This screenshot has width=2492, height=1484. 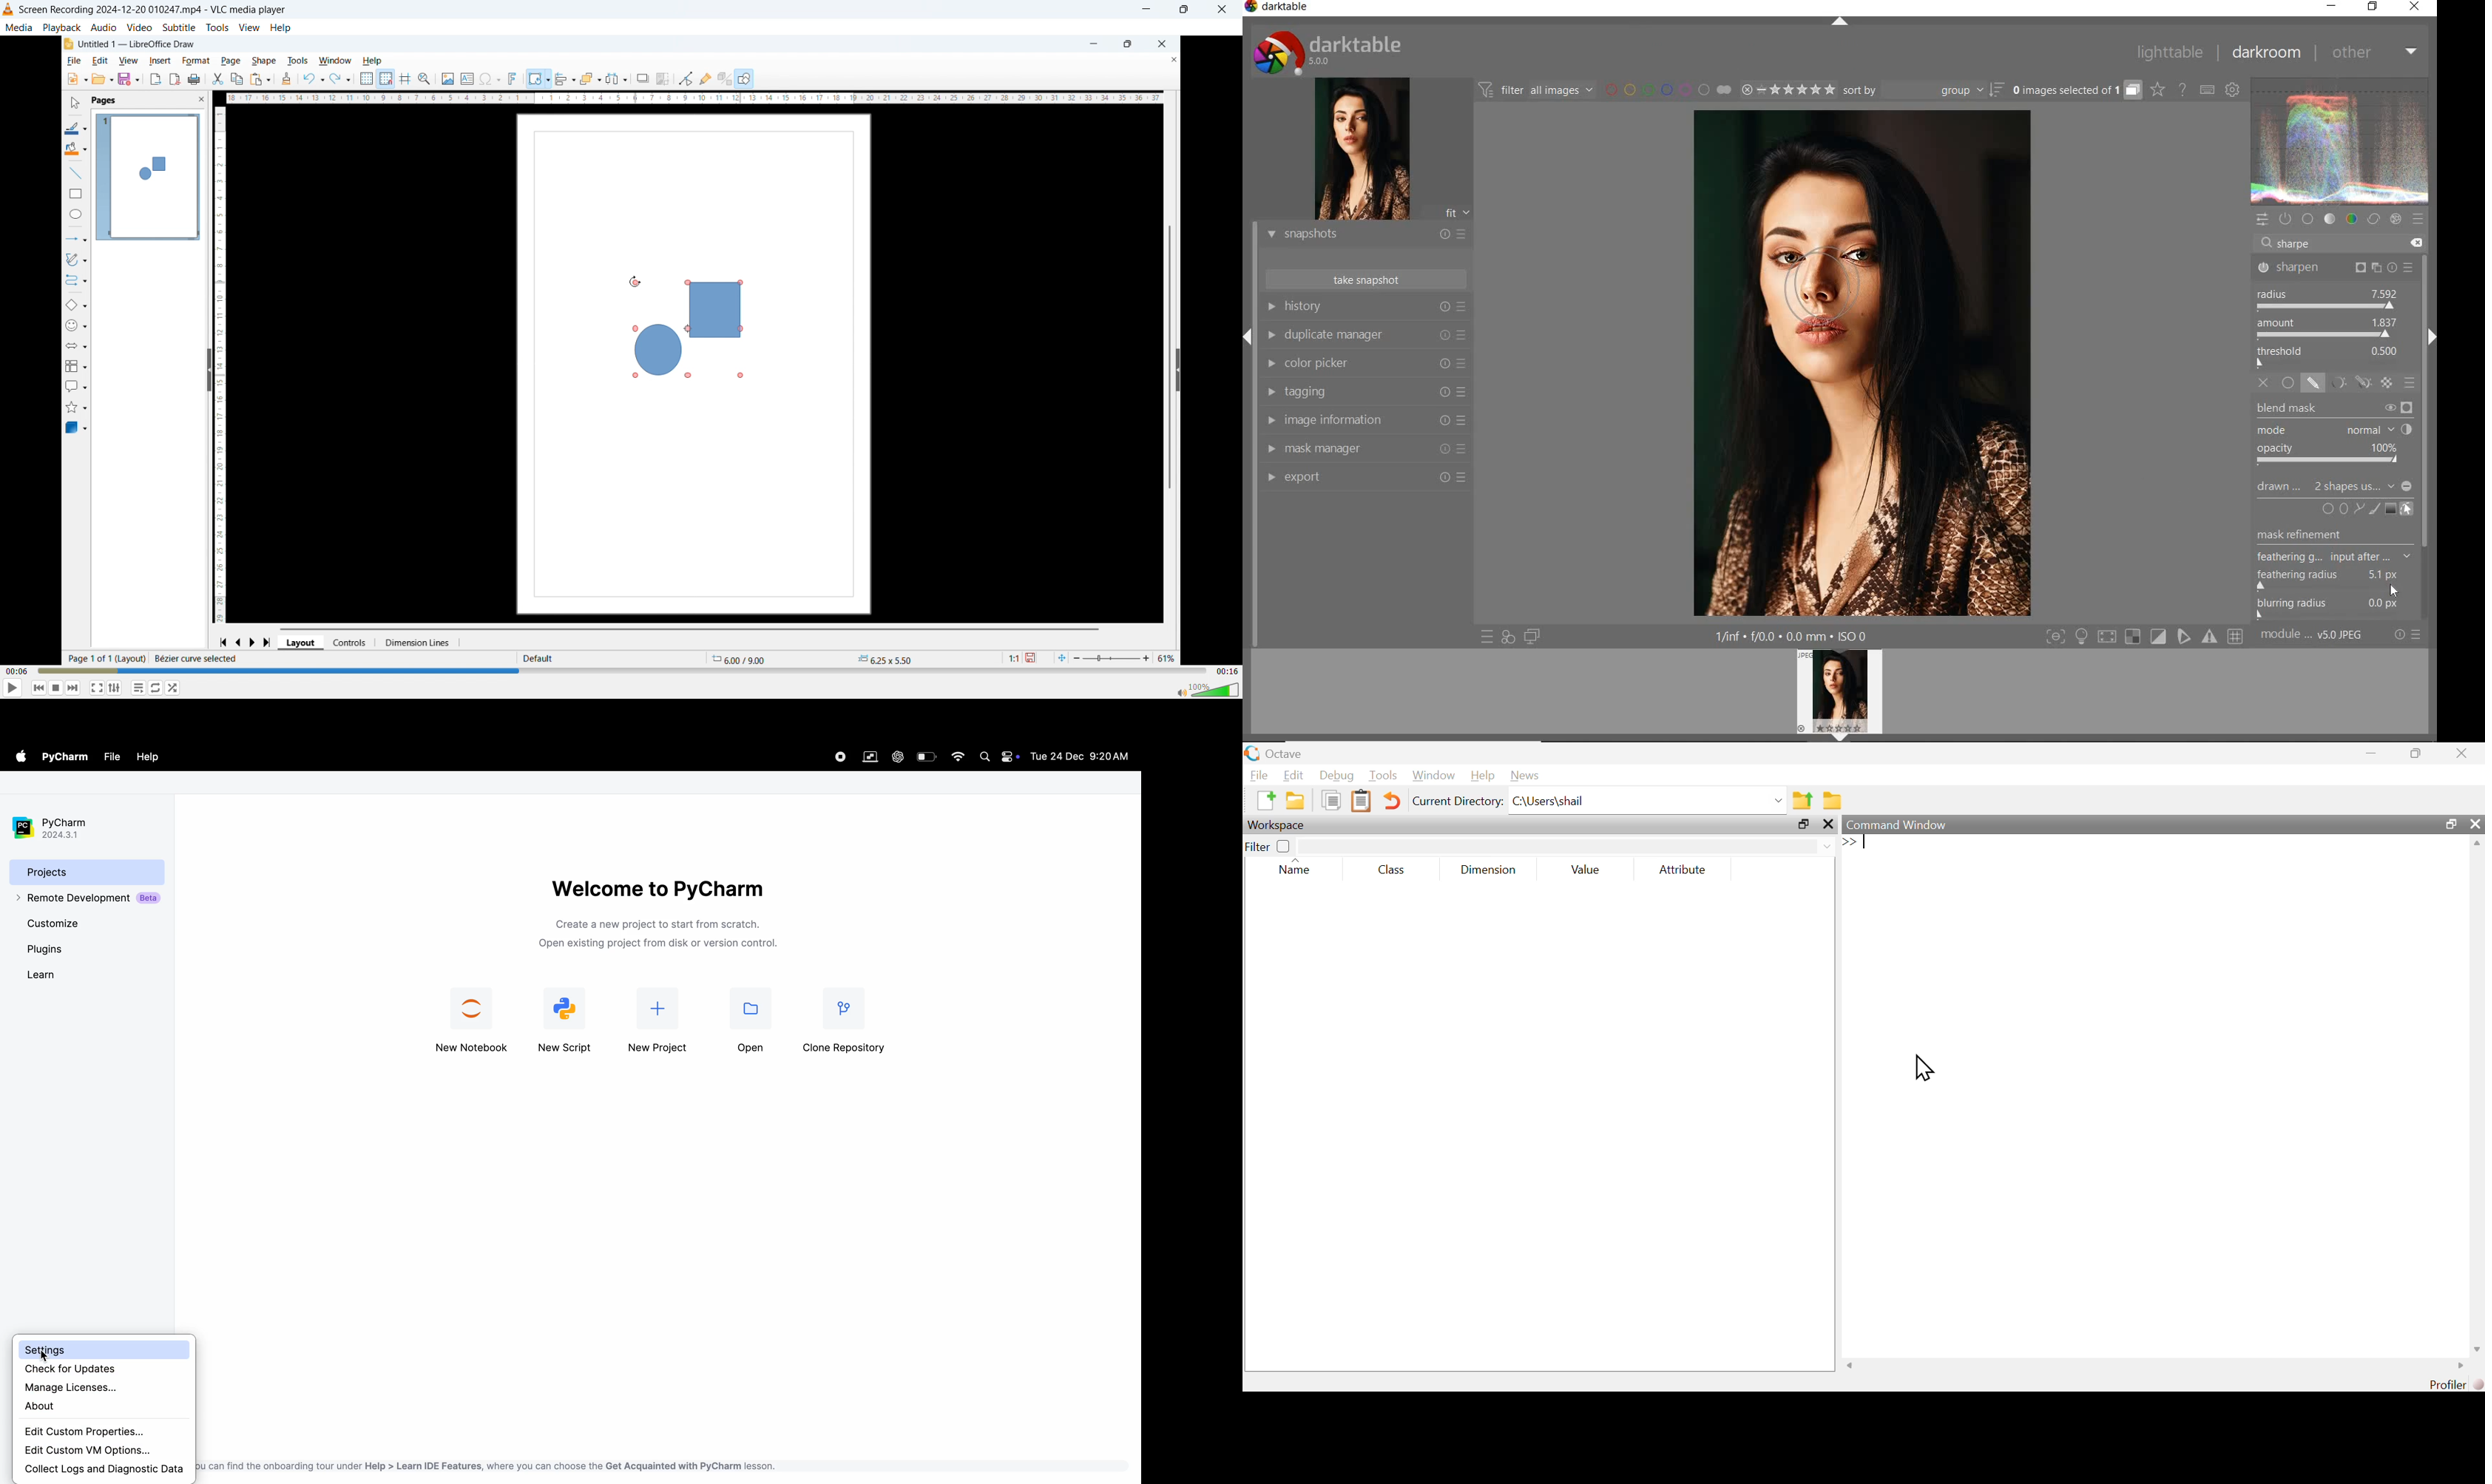 I want to click on Forward or next media , so click(x=72, y=688).